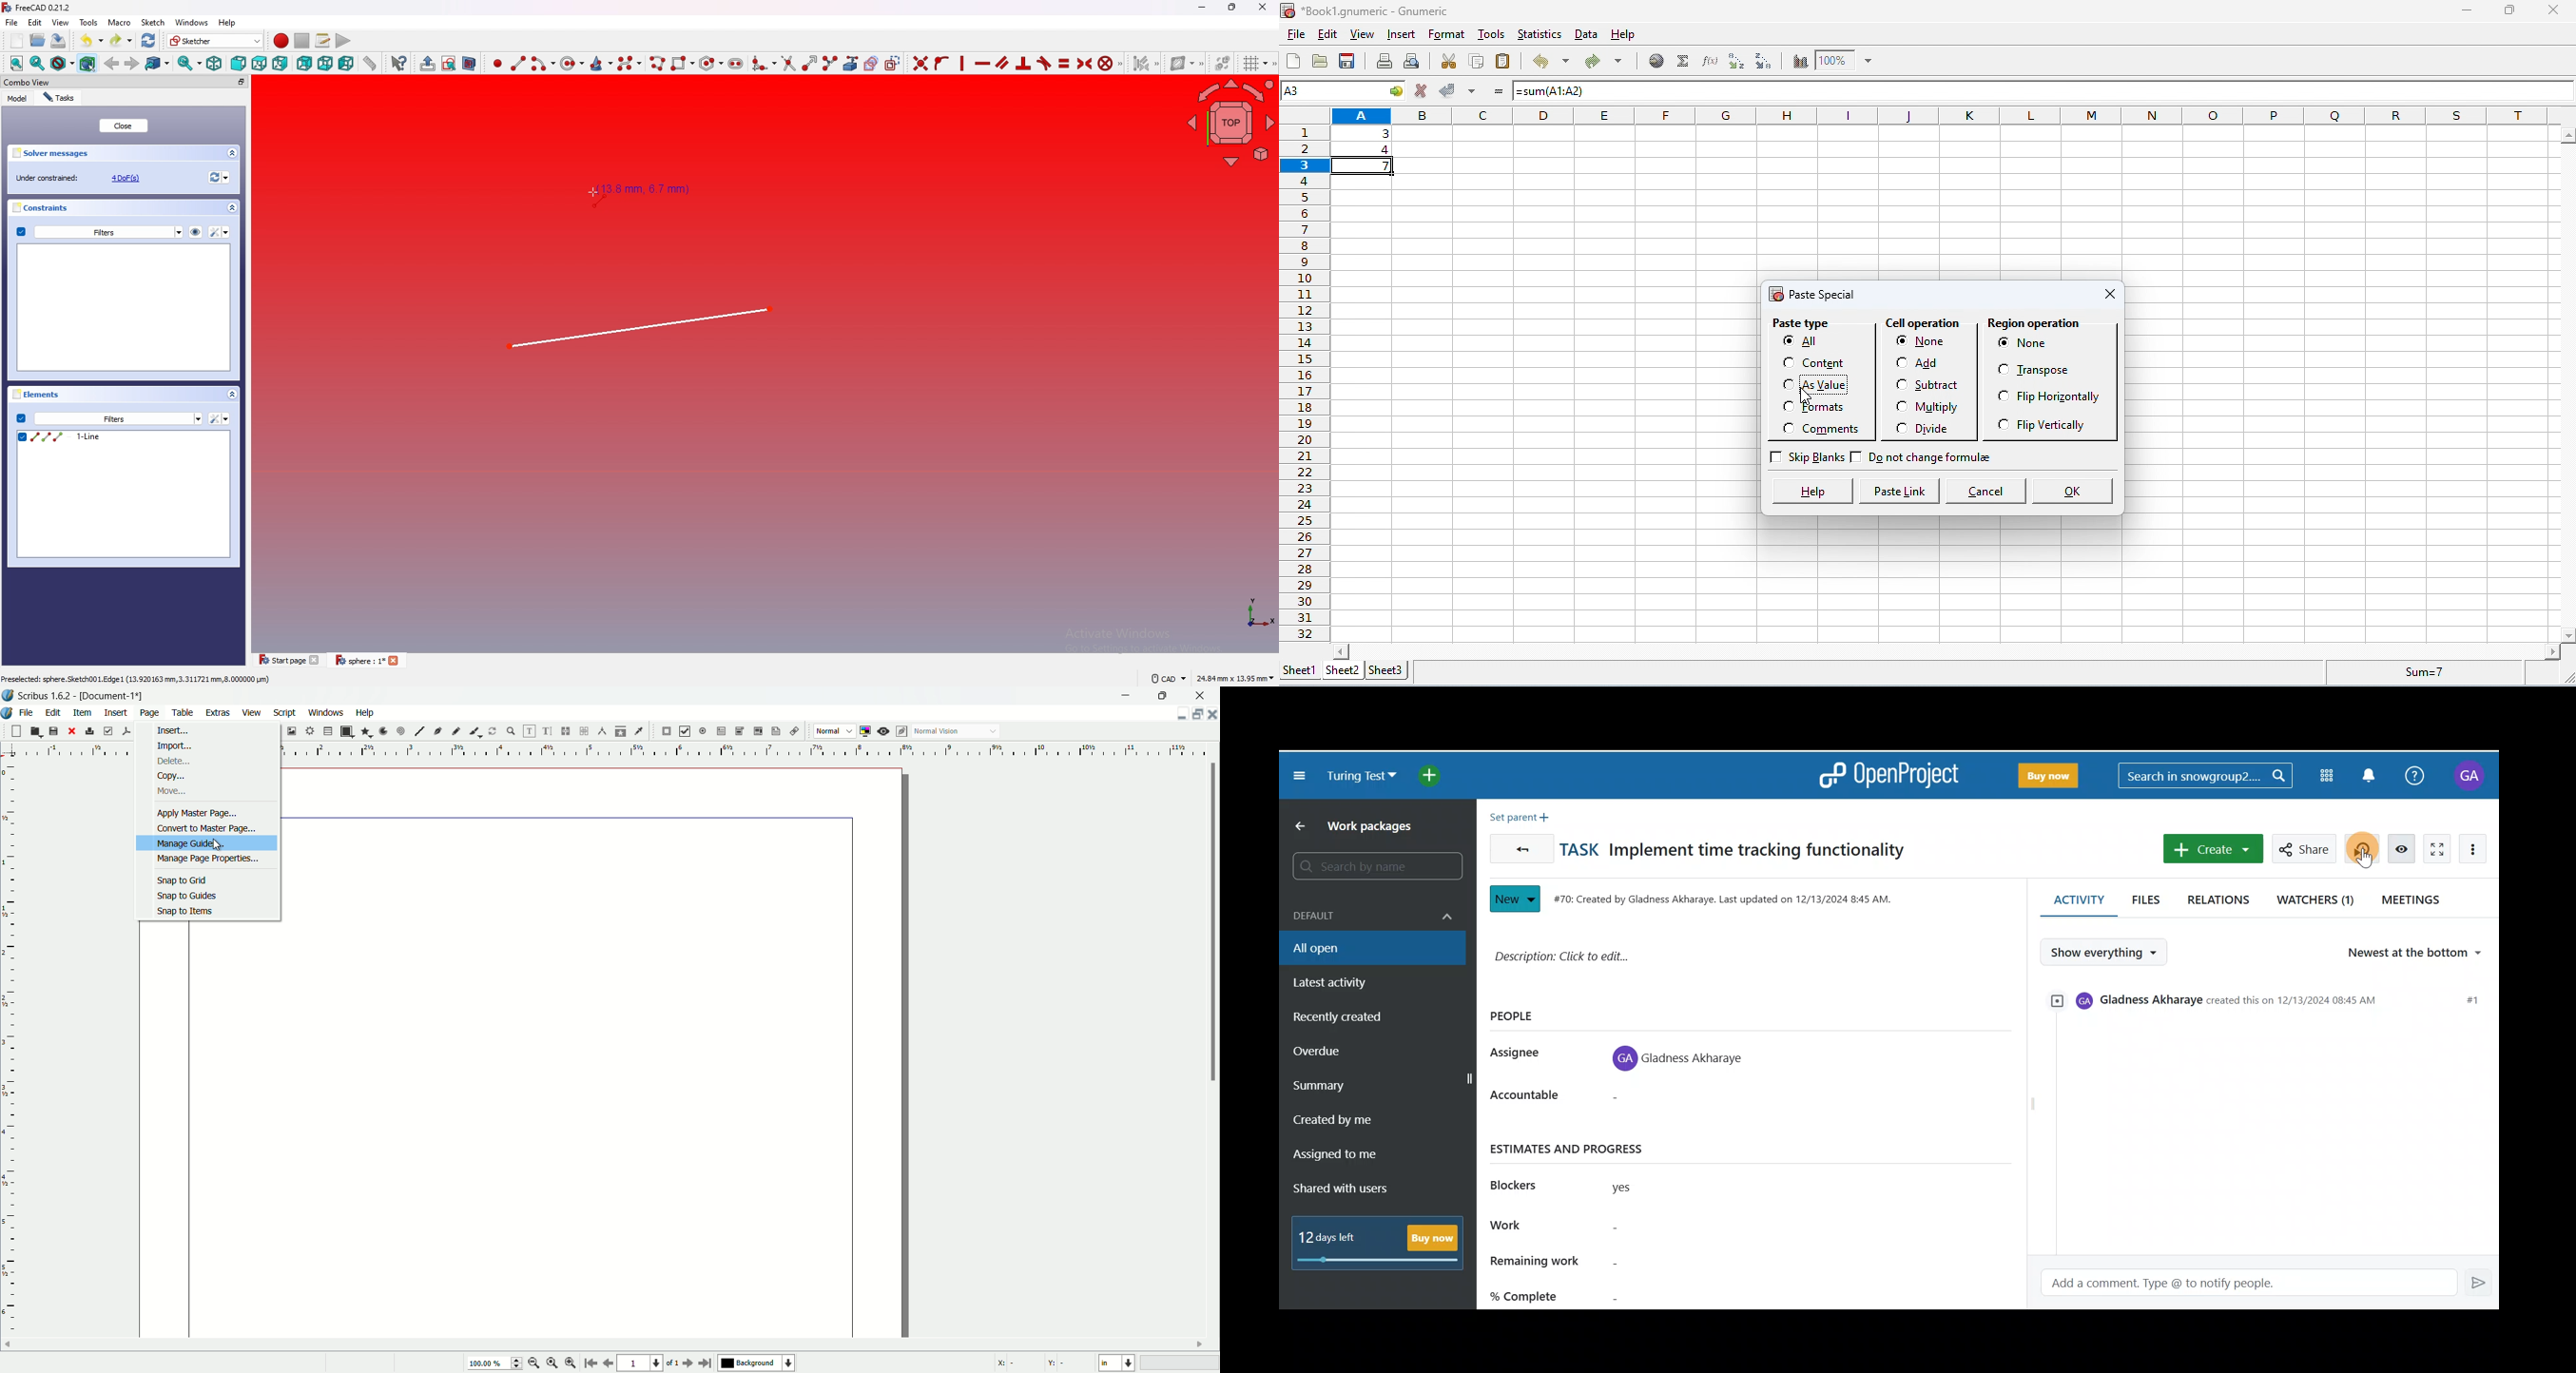  What do you see at coordinates (1364, 1020) in the screenshot?
I see `Recently created` at bounding box center [1364, 1020].